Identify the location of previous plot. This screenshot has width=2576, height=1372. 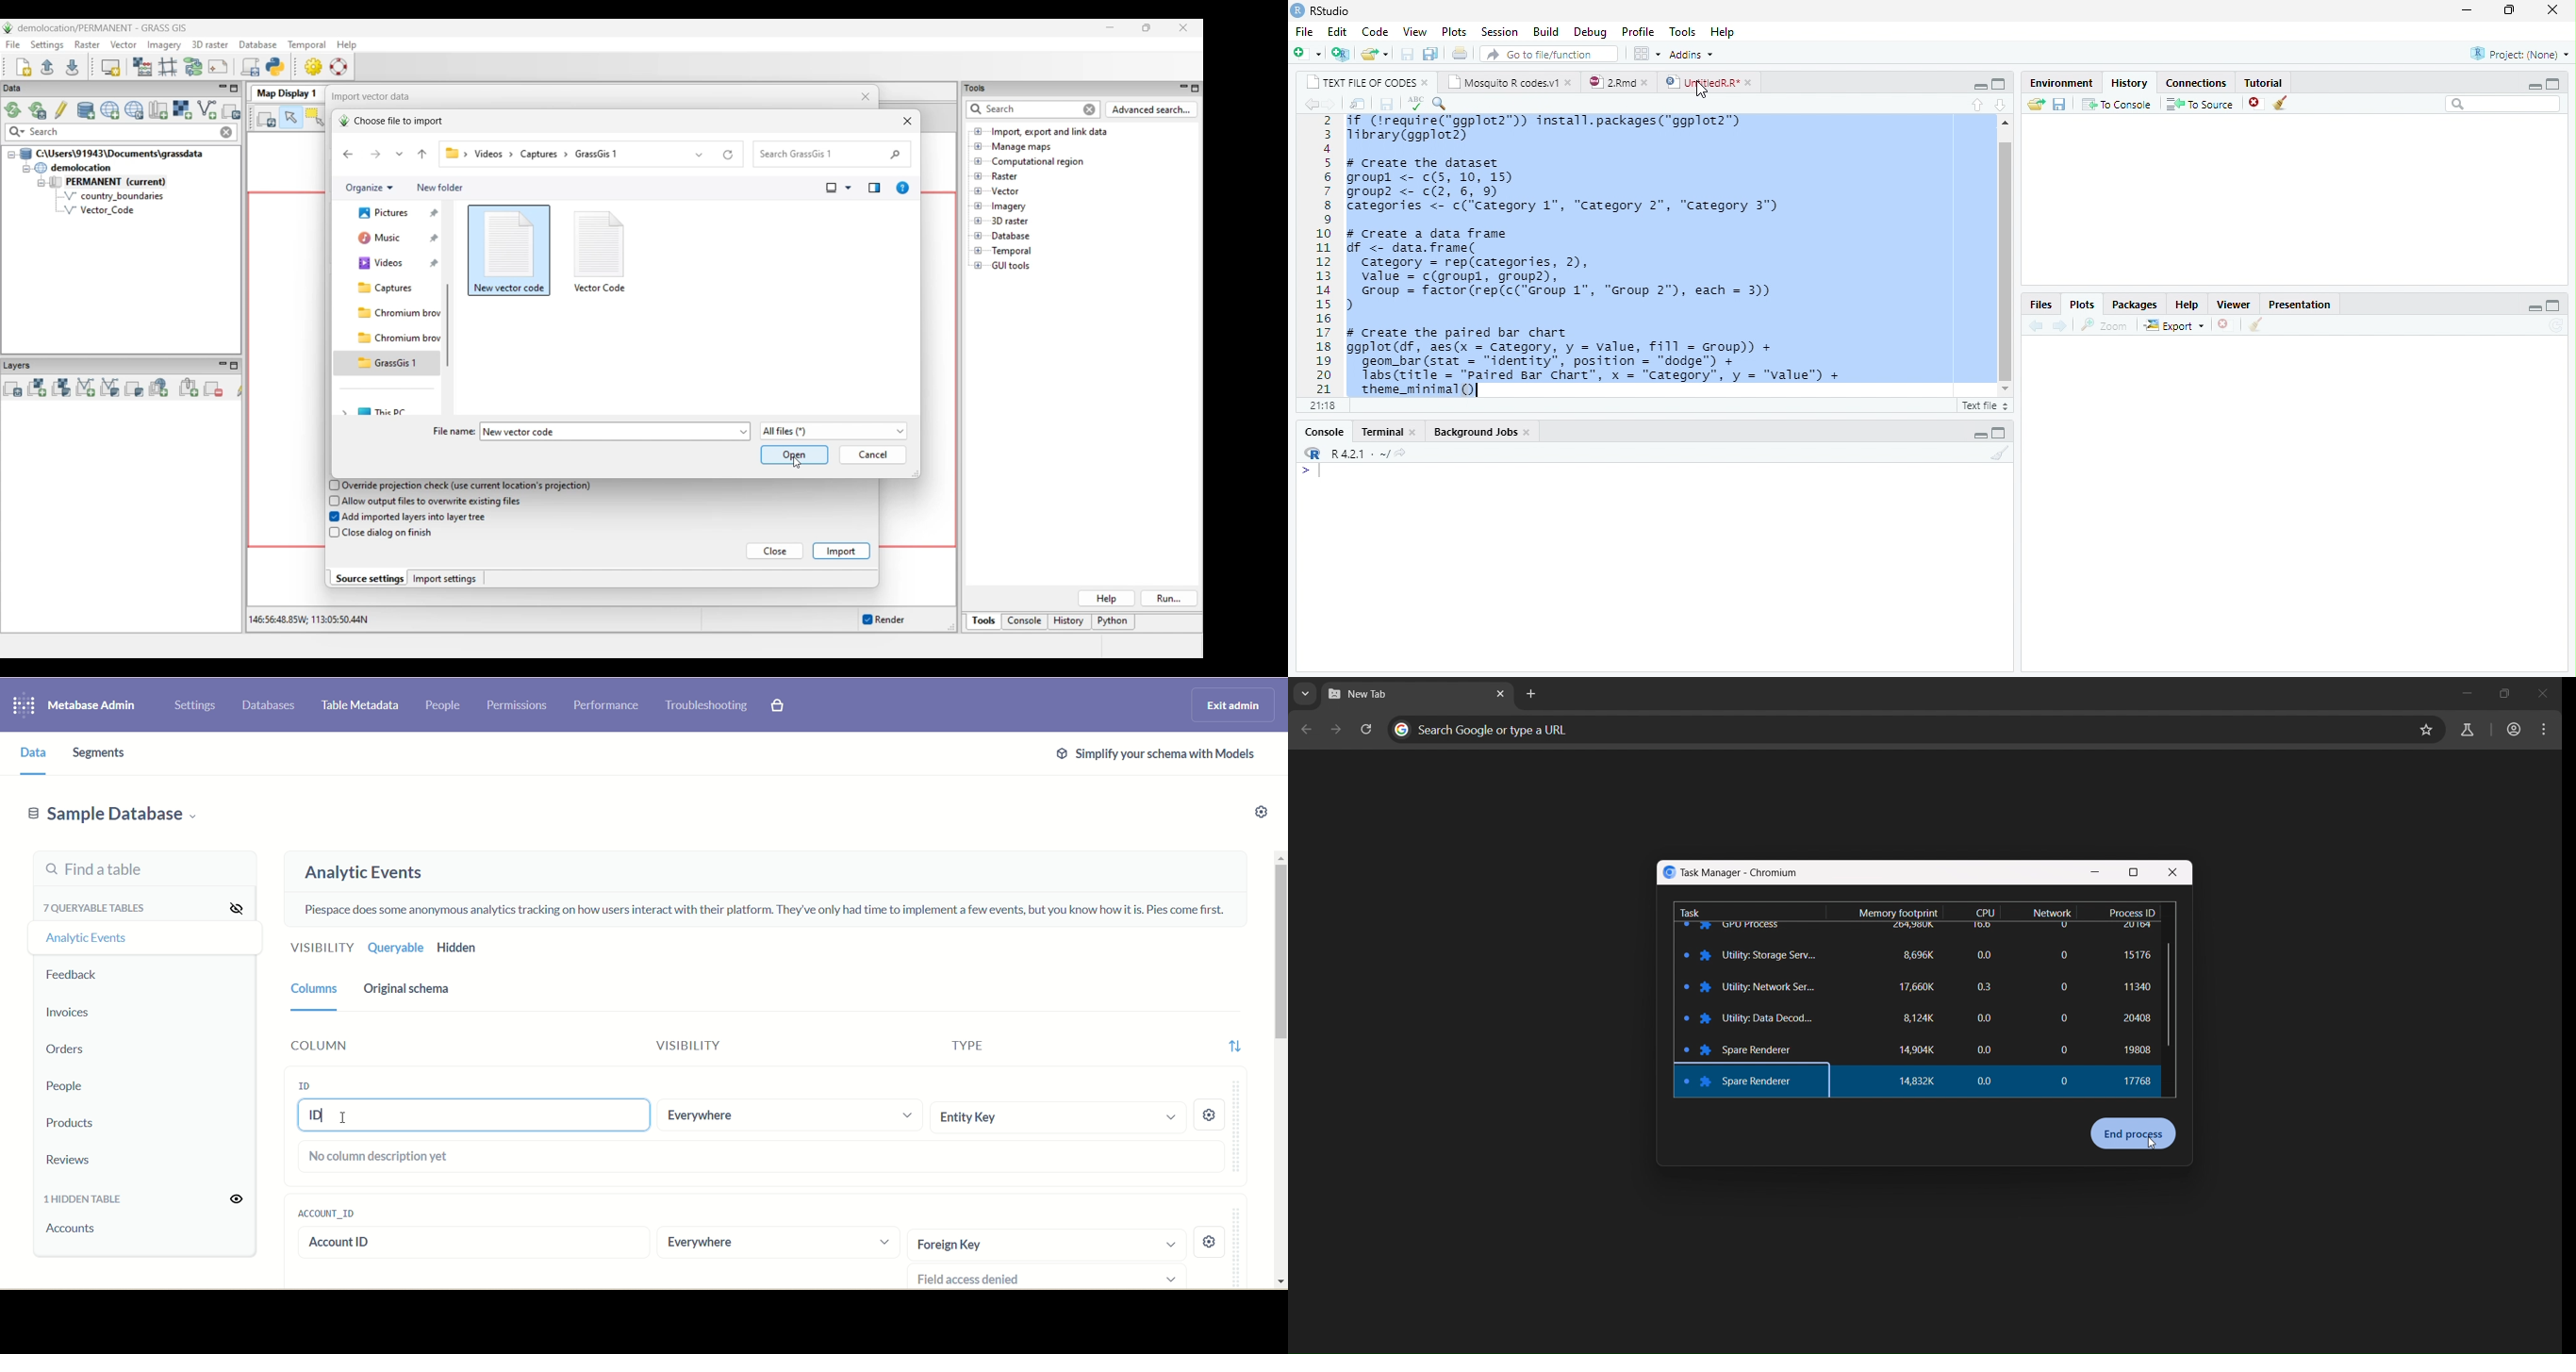
(2036, 326).